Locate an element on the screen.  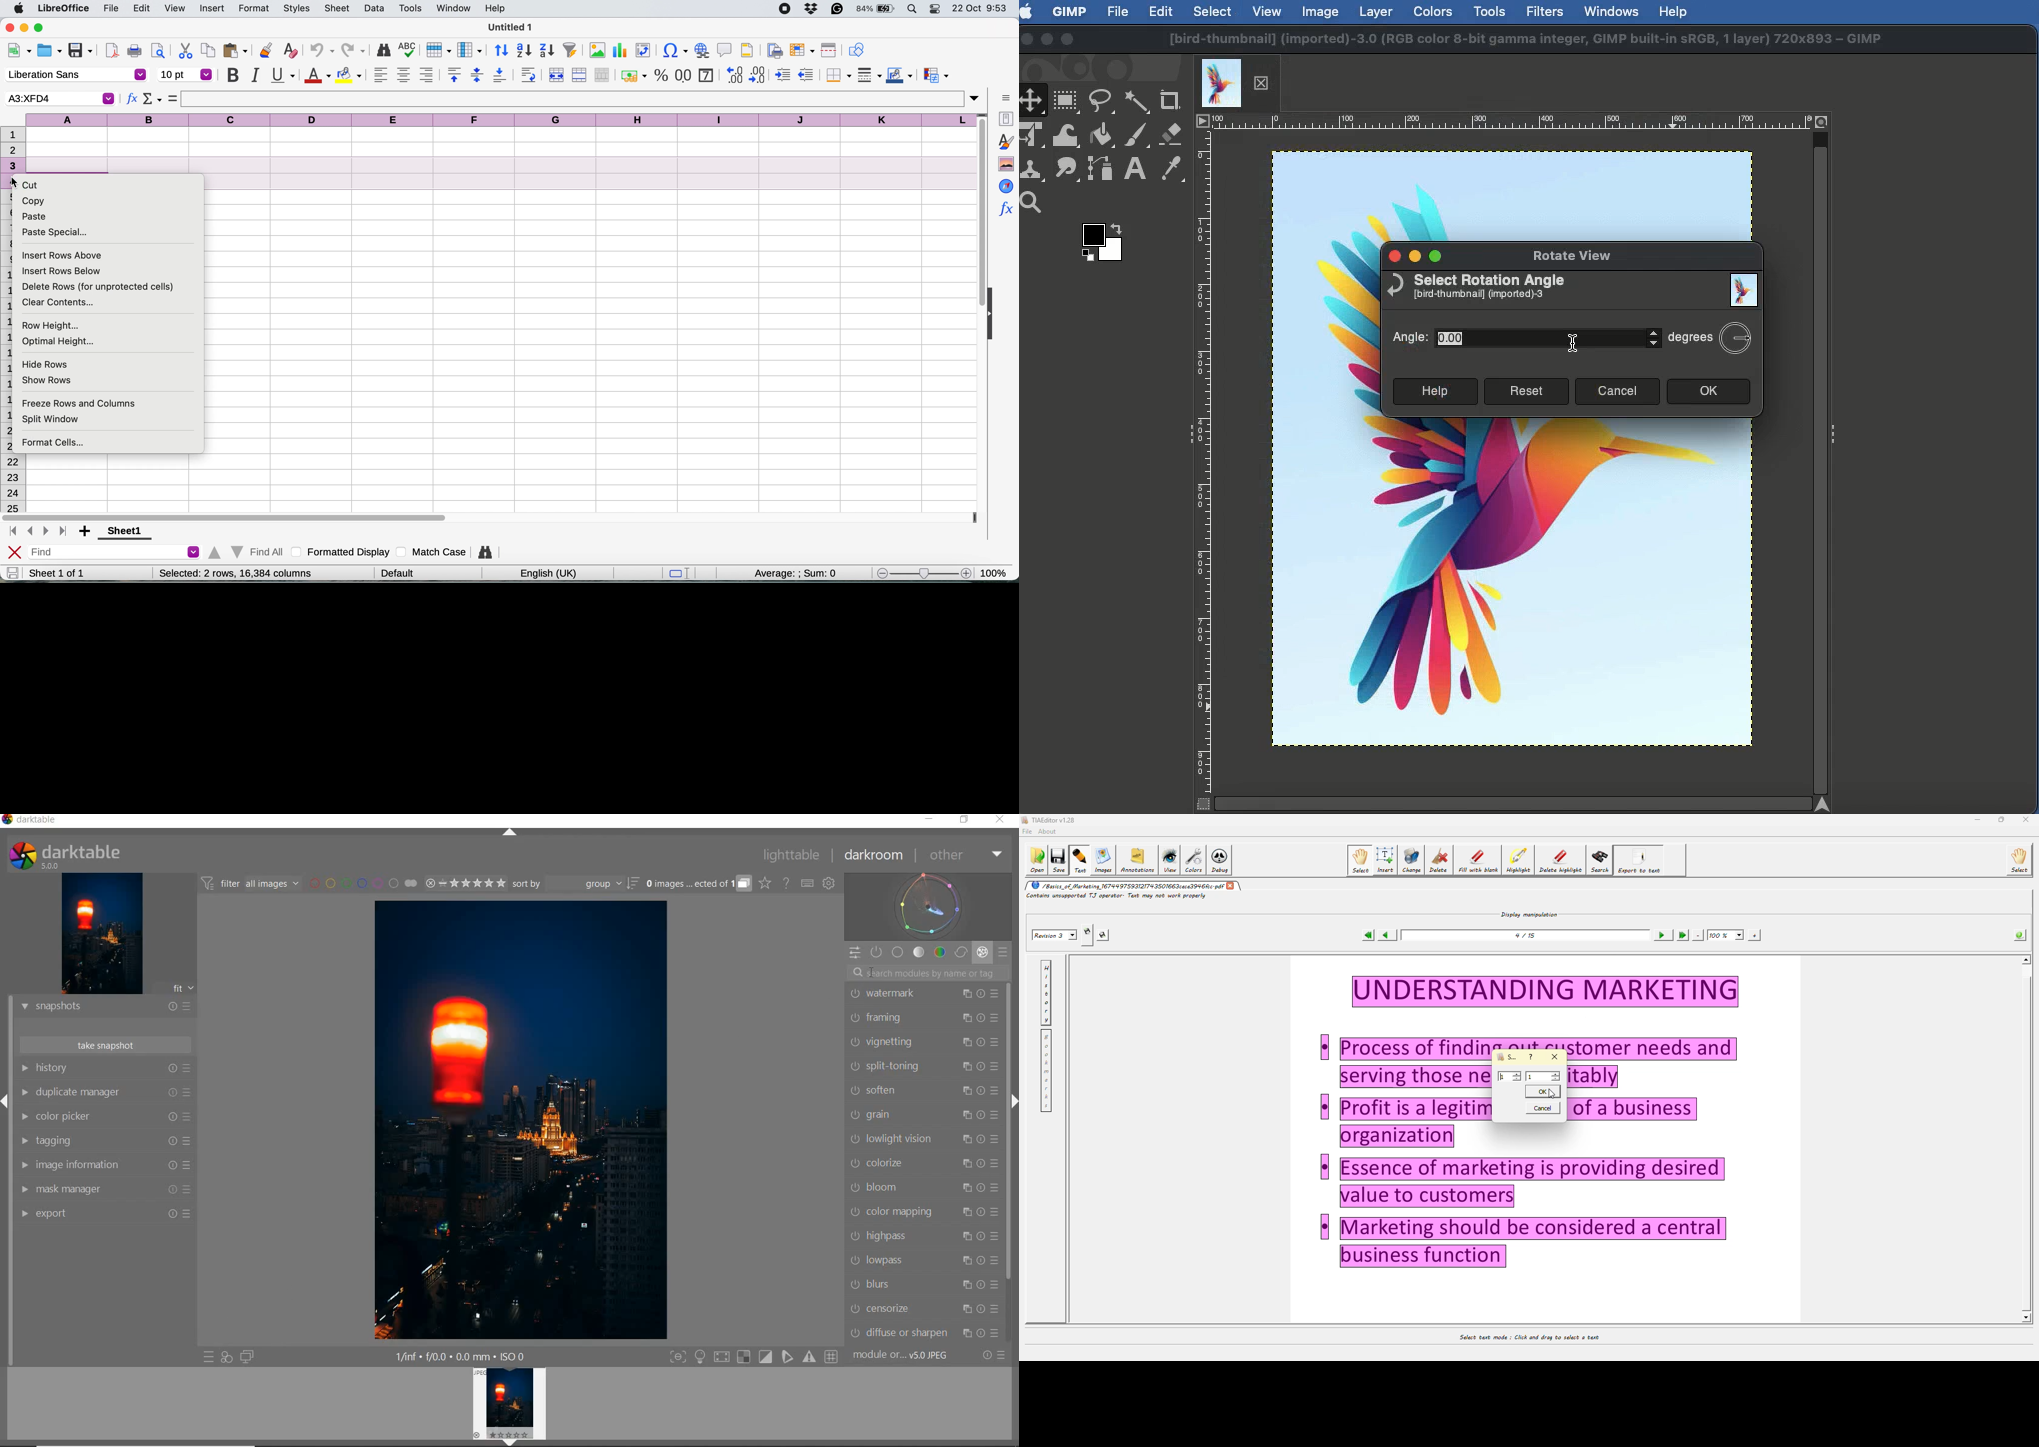
sheet 1 of 1 is located at coordinates (57, 573).